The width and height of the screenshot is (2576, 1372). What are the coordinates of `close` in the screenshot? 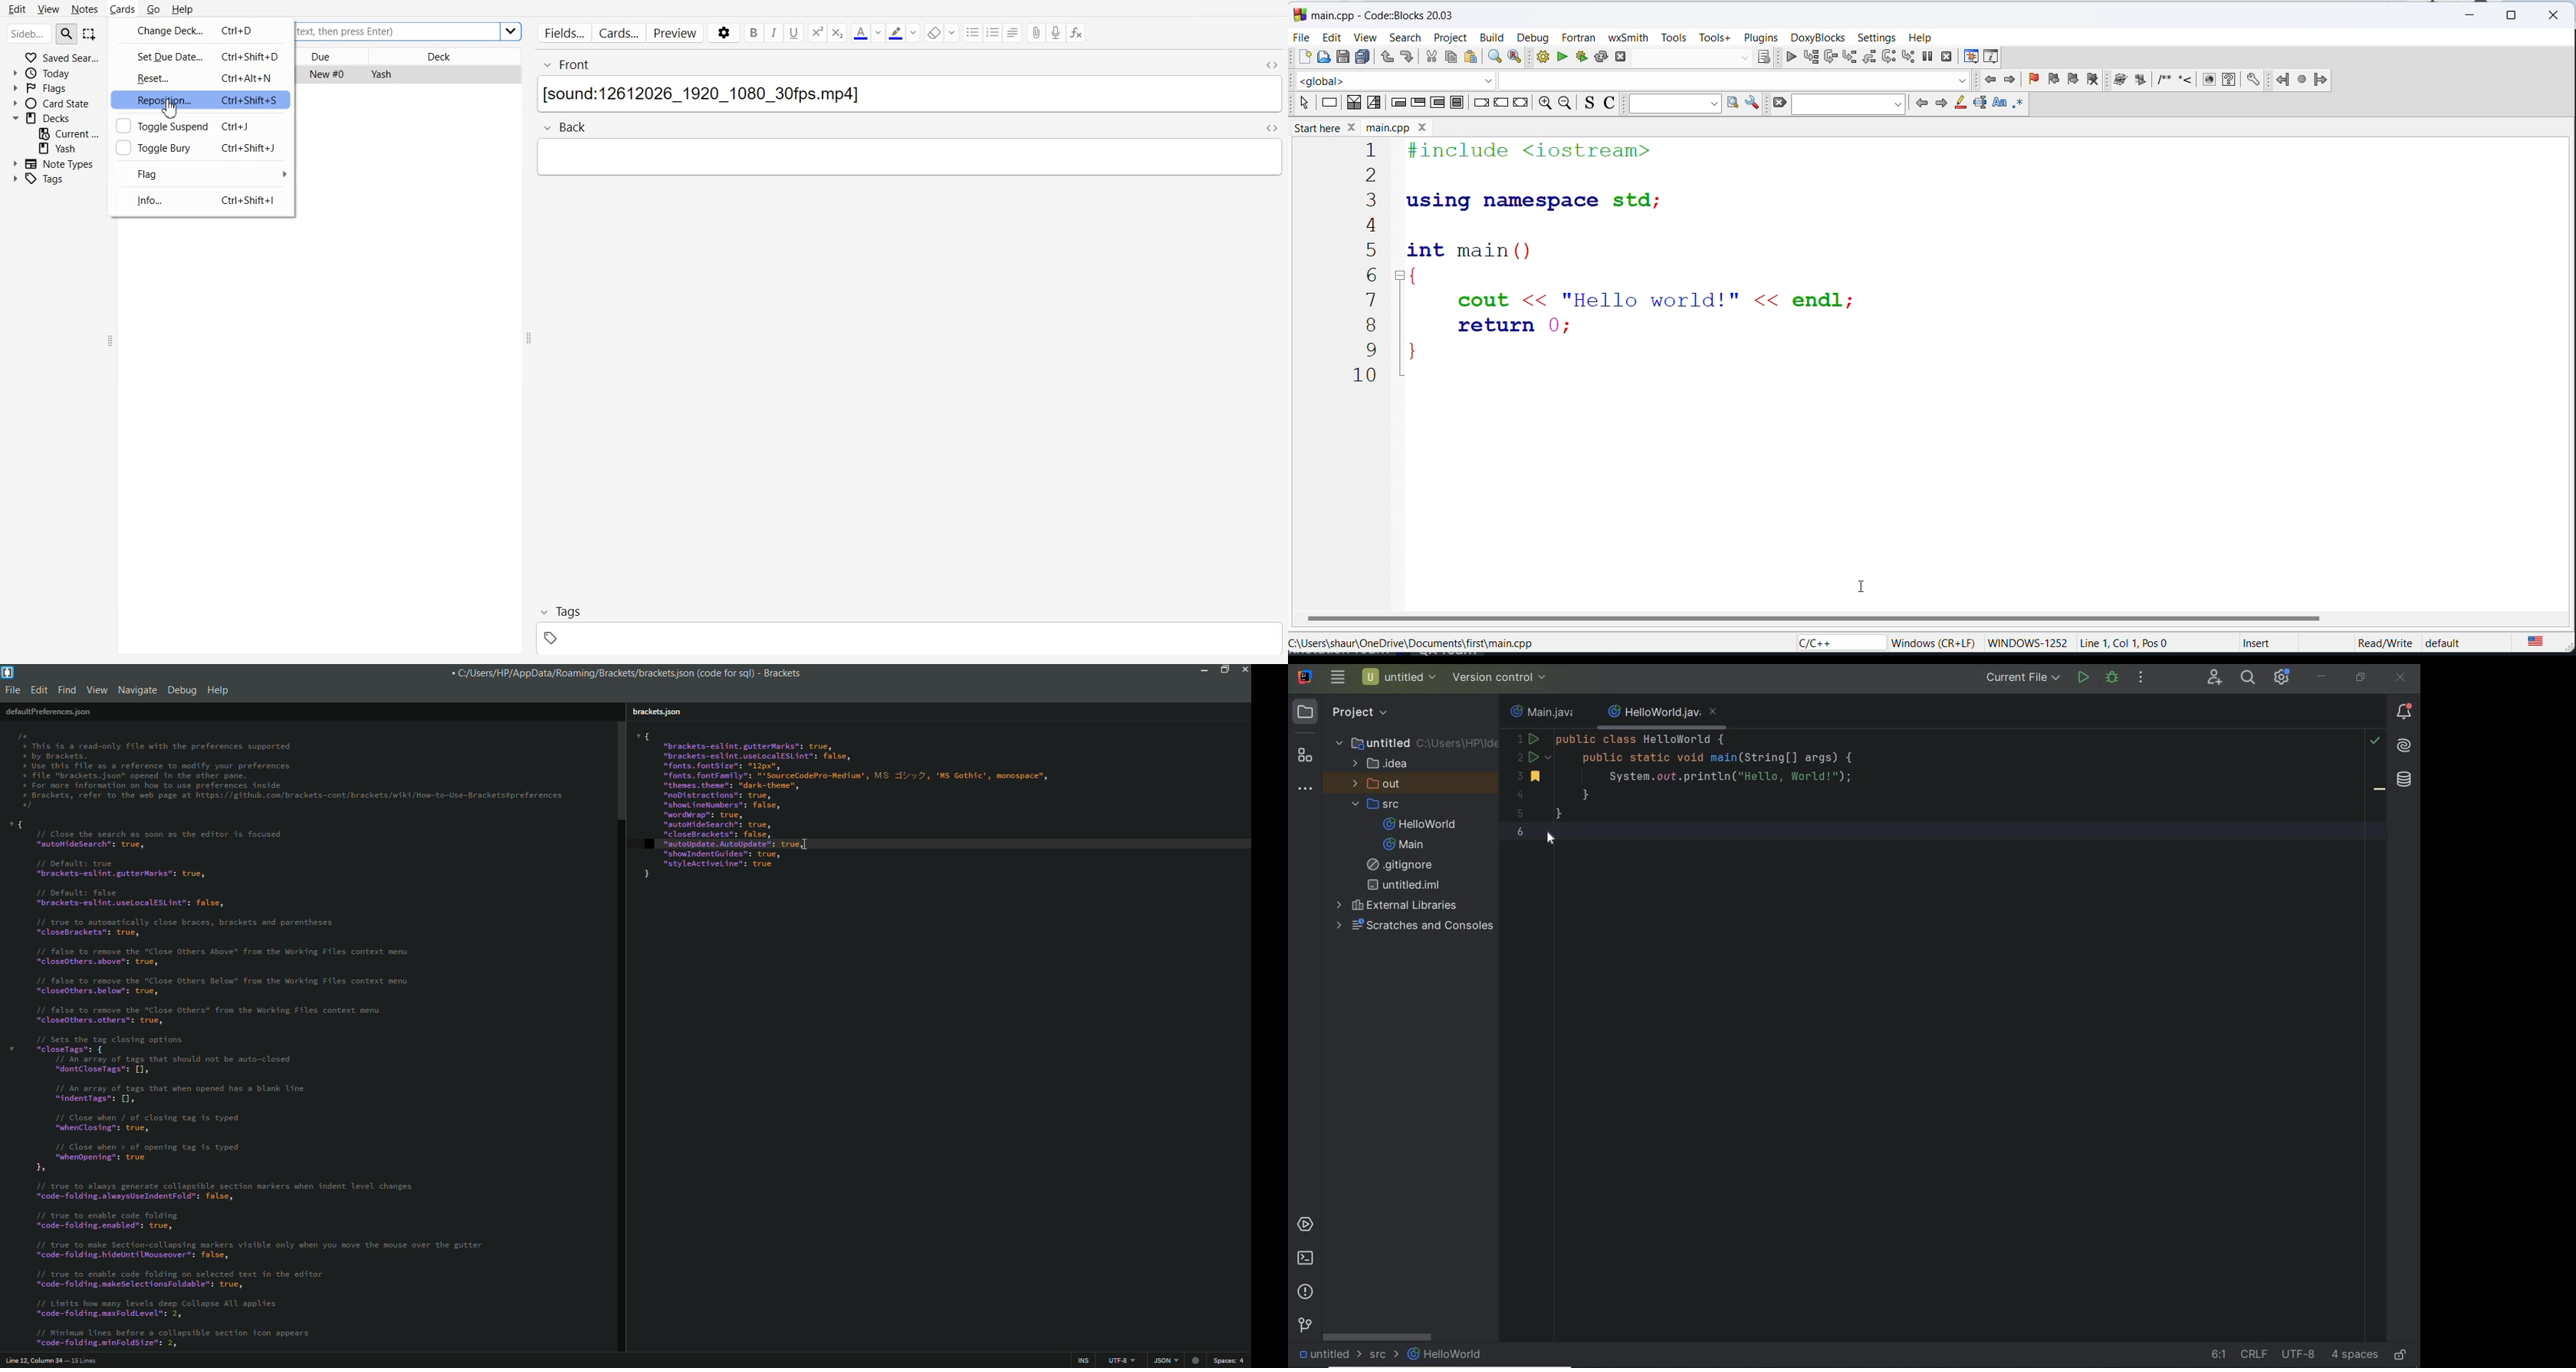 It's located at (2555, 17).